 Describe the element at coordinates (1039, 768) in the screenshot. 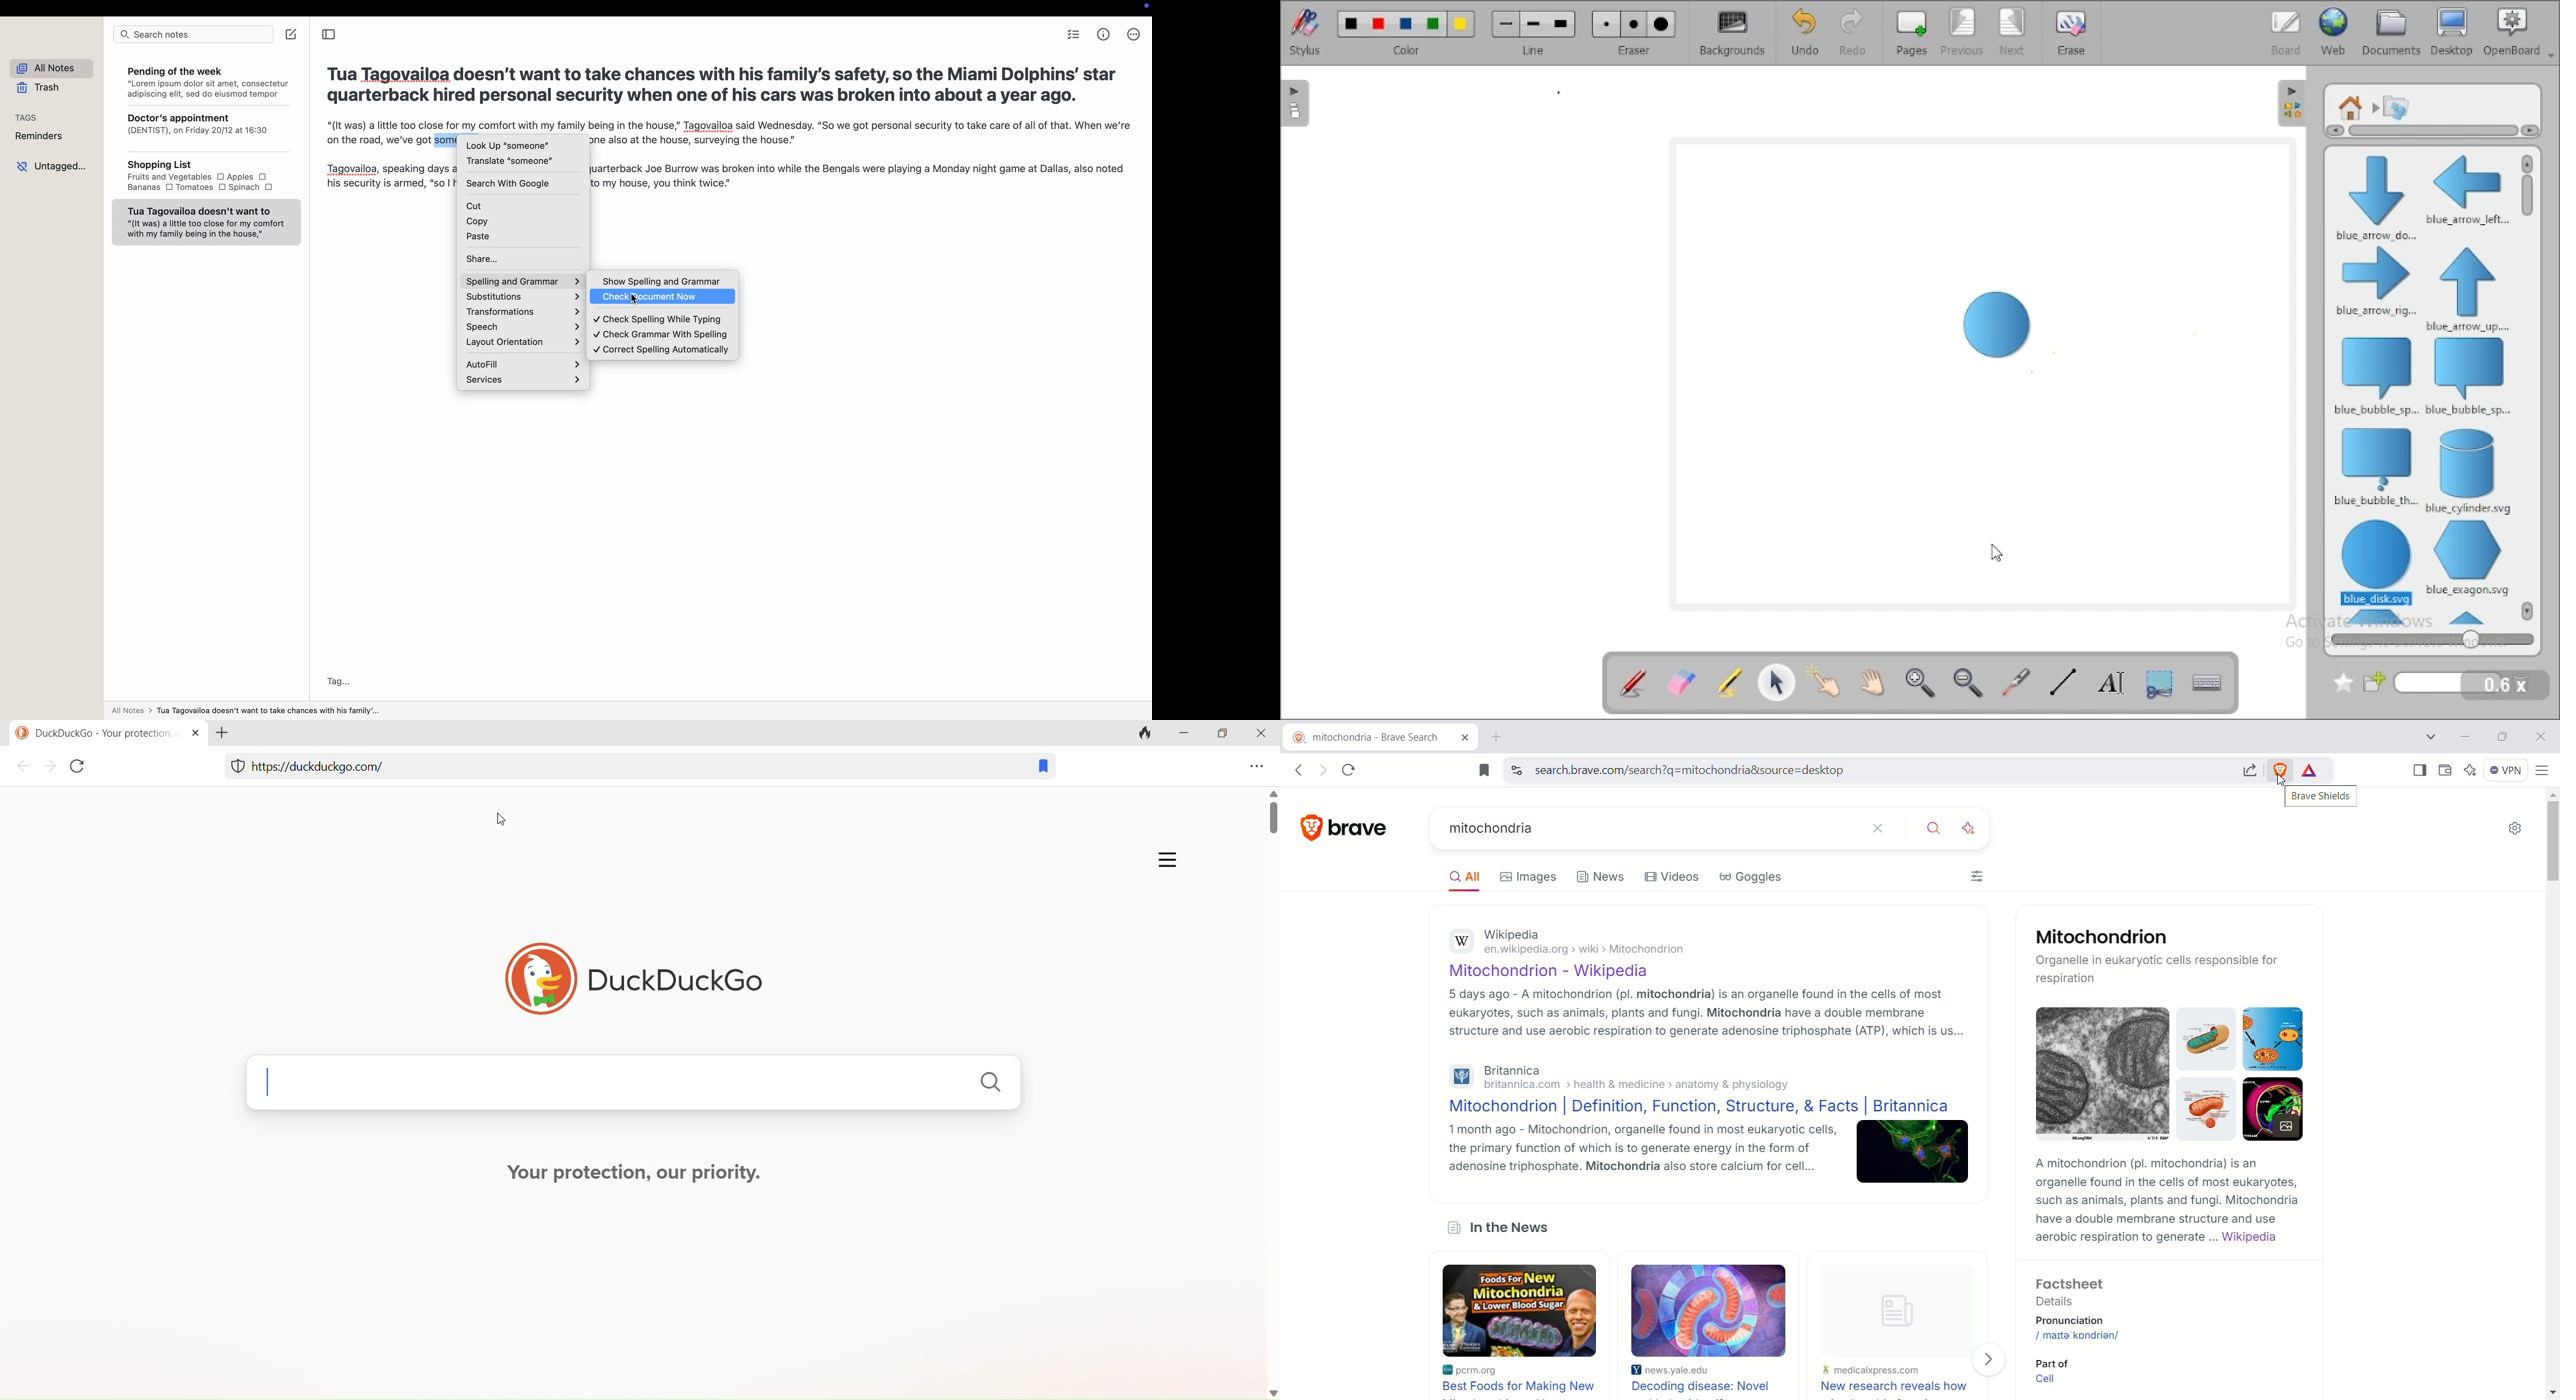

I see `bookmark this tab` at that location.